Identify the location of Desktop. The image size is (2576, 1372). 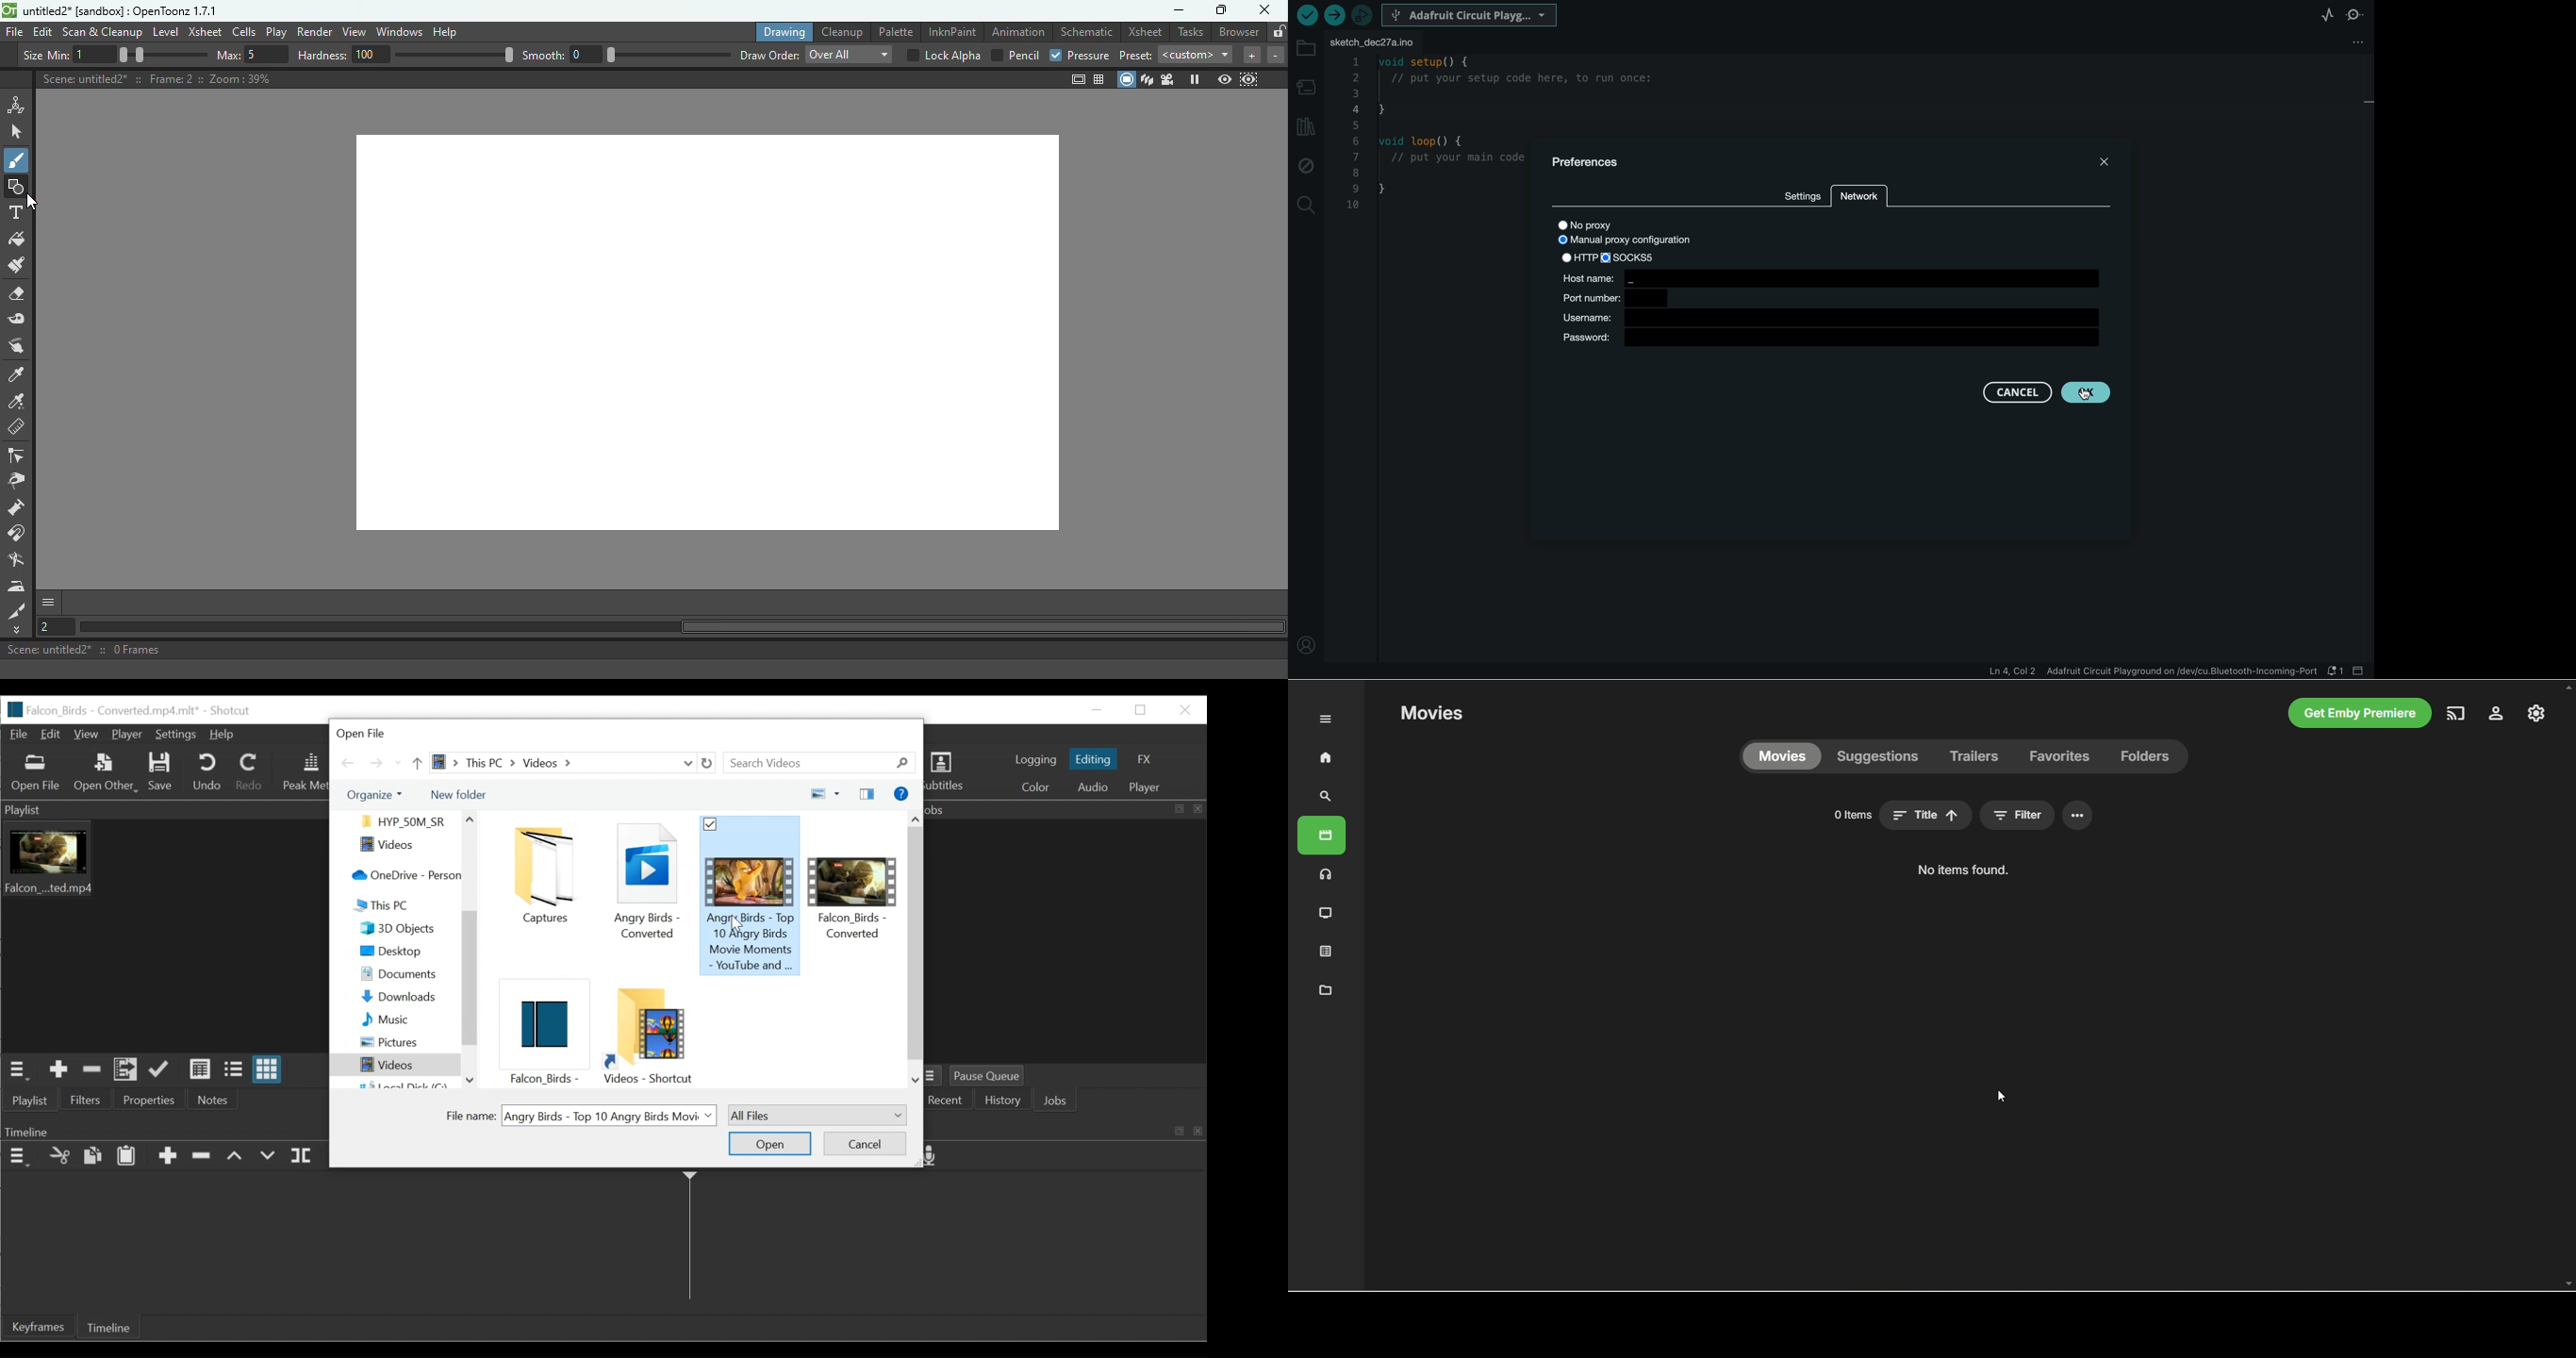
(398, 952).